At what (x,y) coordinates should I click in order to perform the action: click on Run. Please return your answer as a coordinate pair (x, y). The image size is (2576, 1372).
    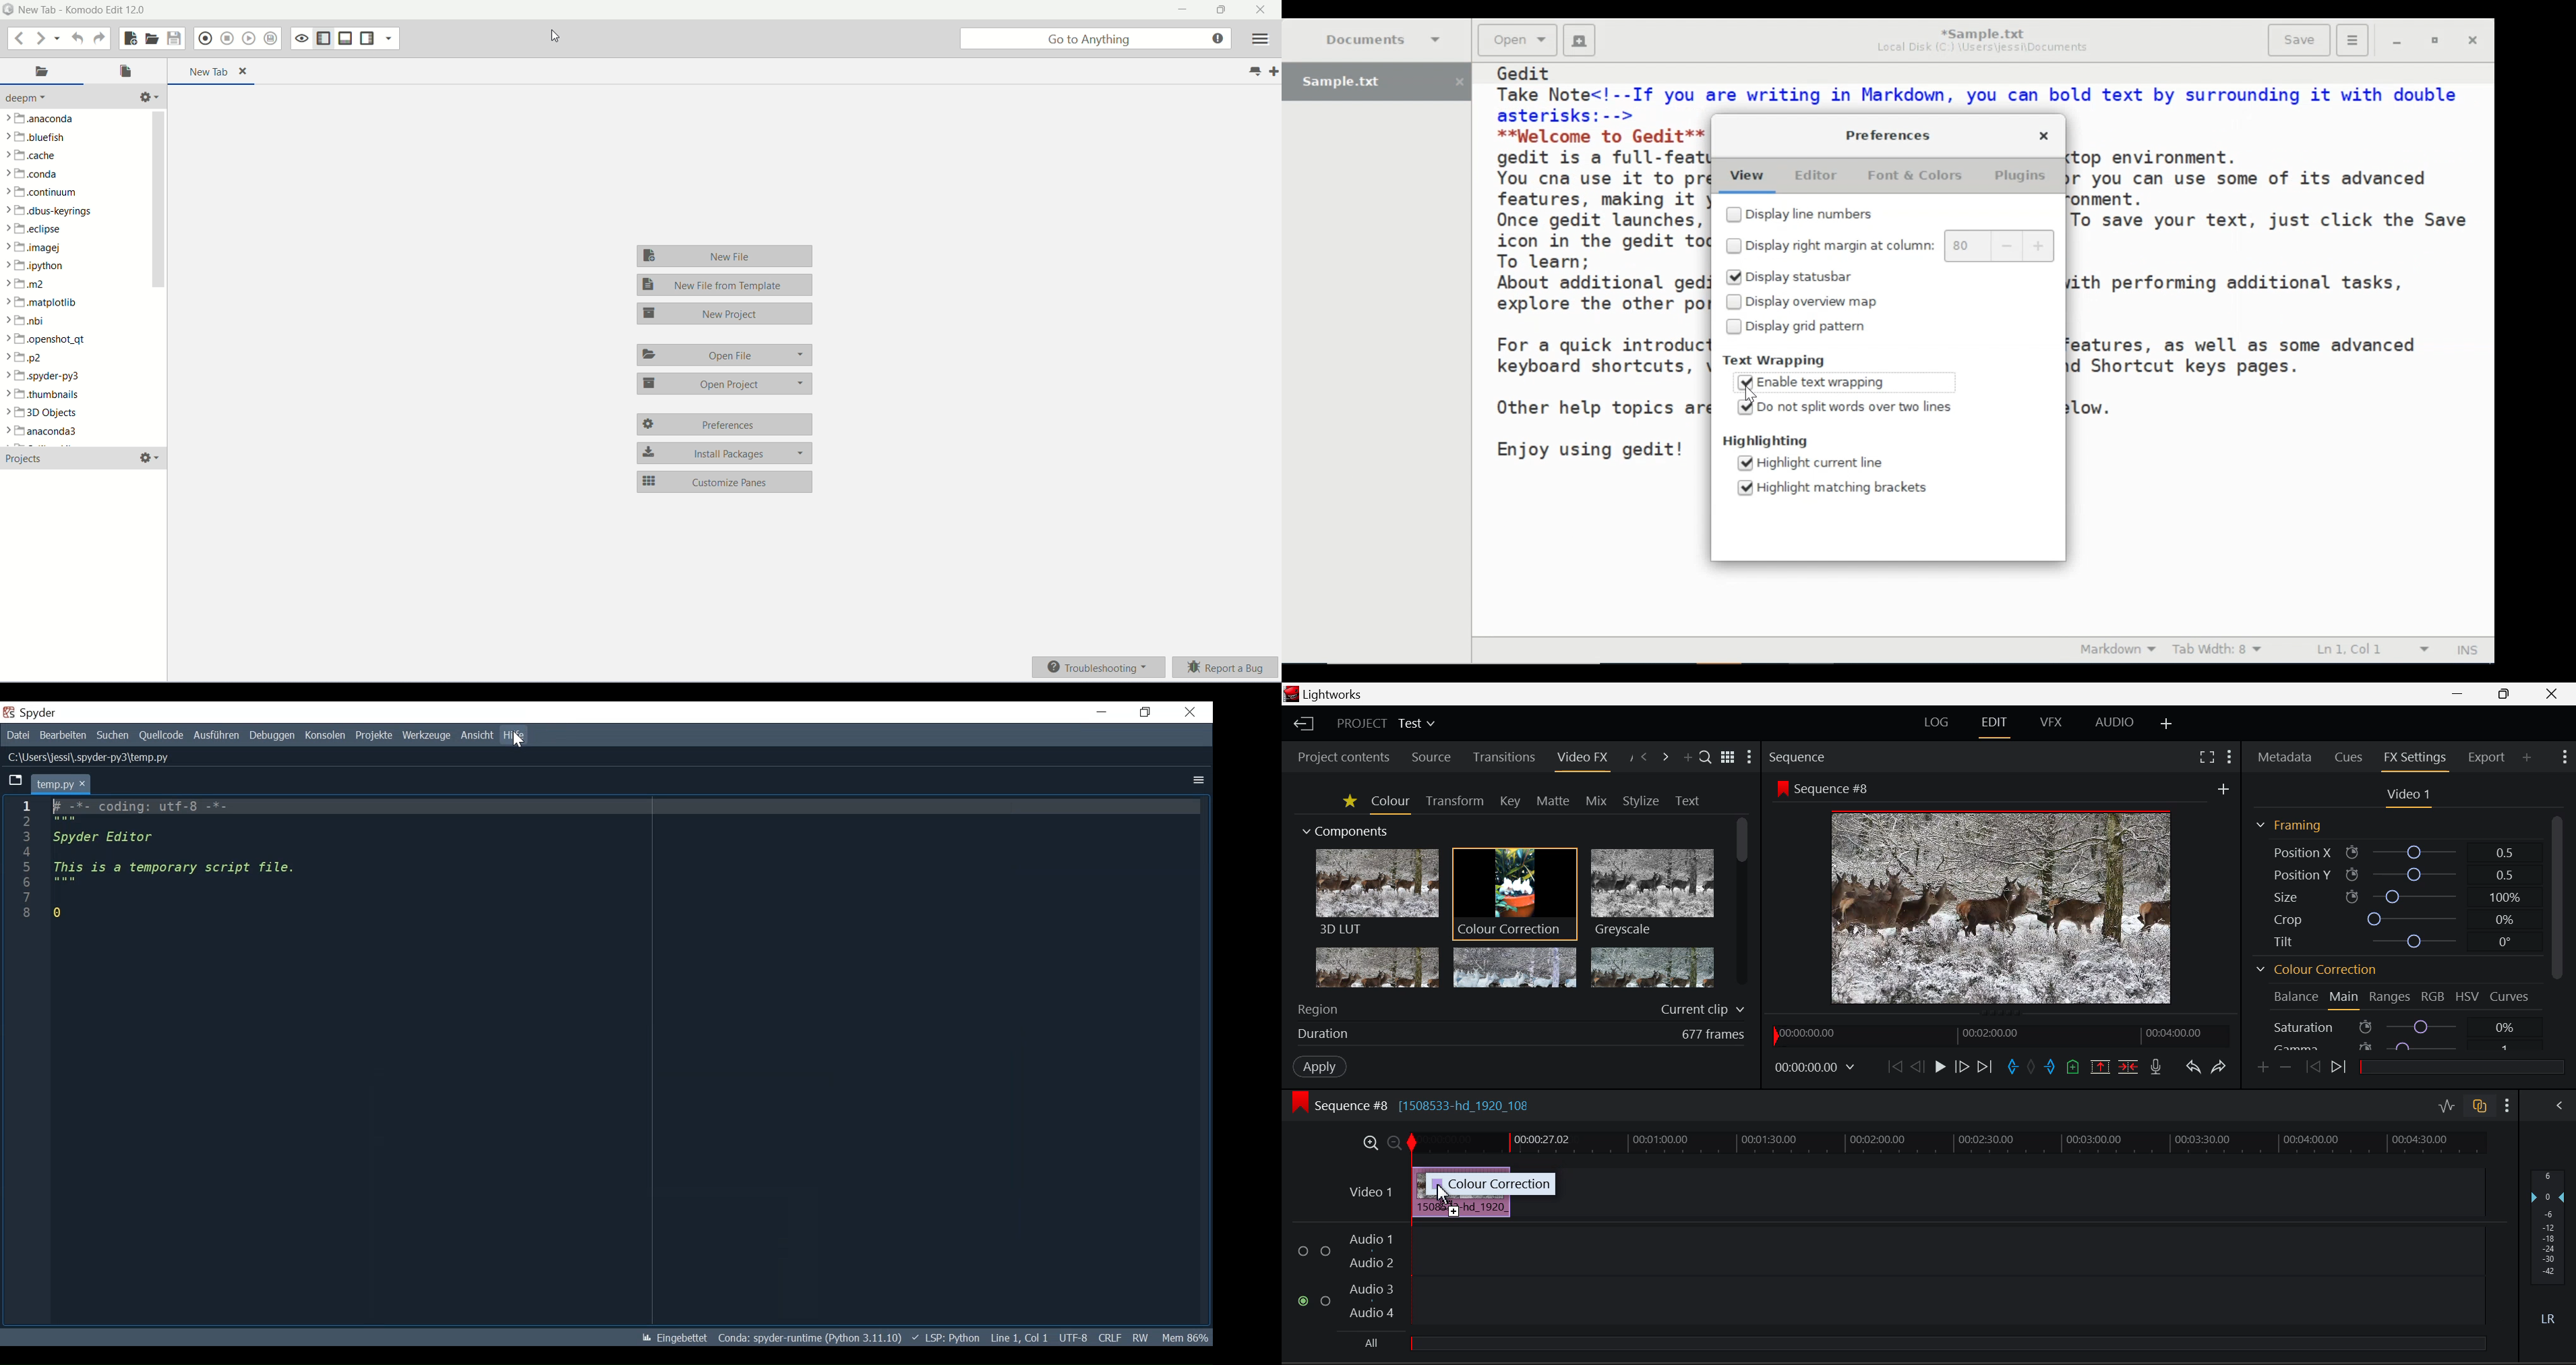
    Looking at the image, I should click on (217, 735).